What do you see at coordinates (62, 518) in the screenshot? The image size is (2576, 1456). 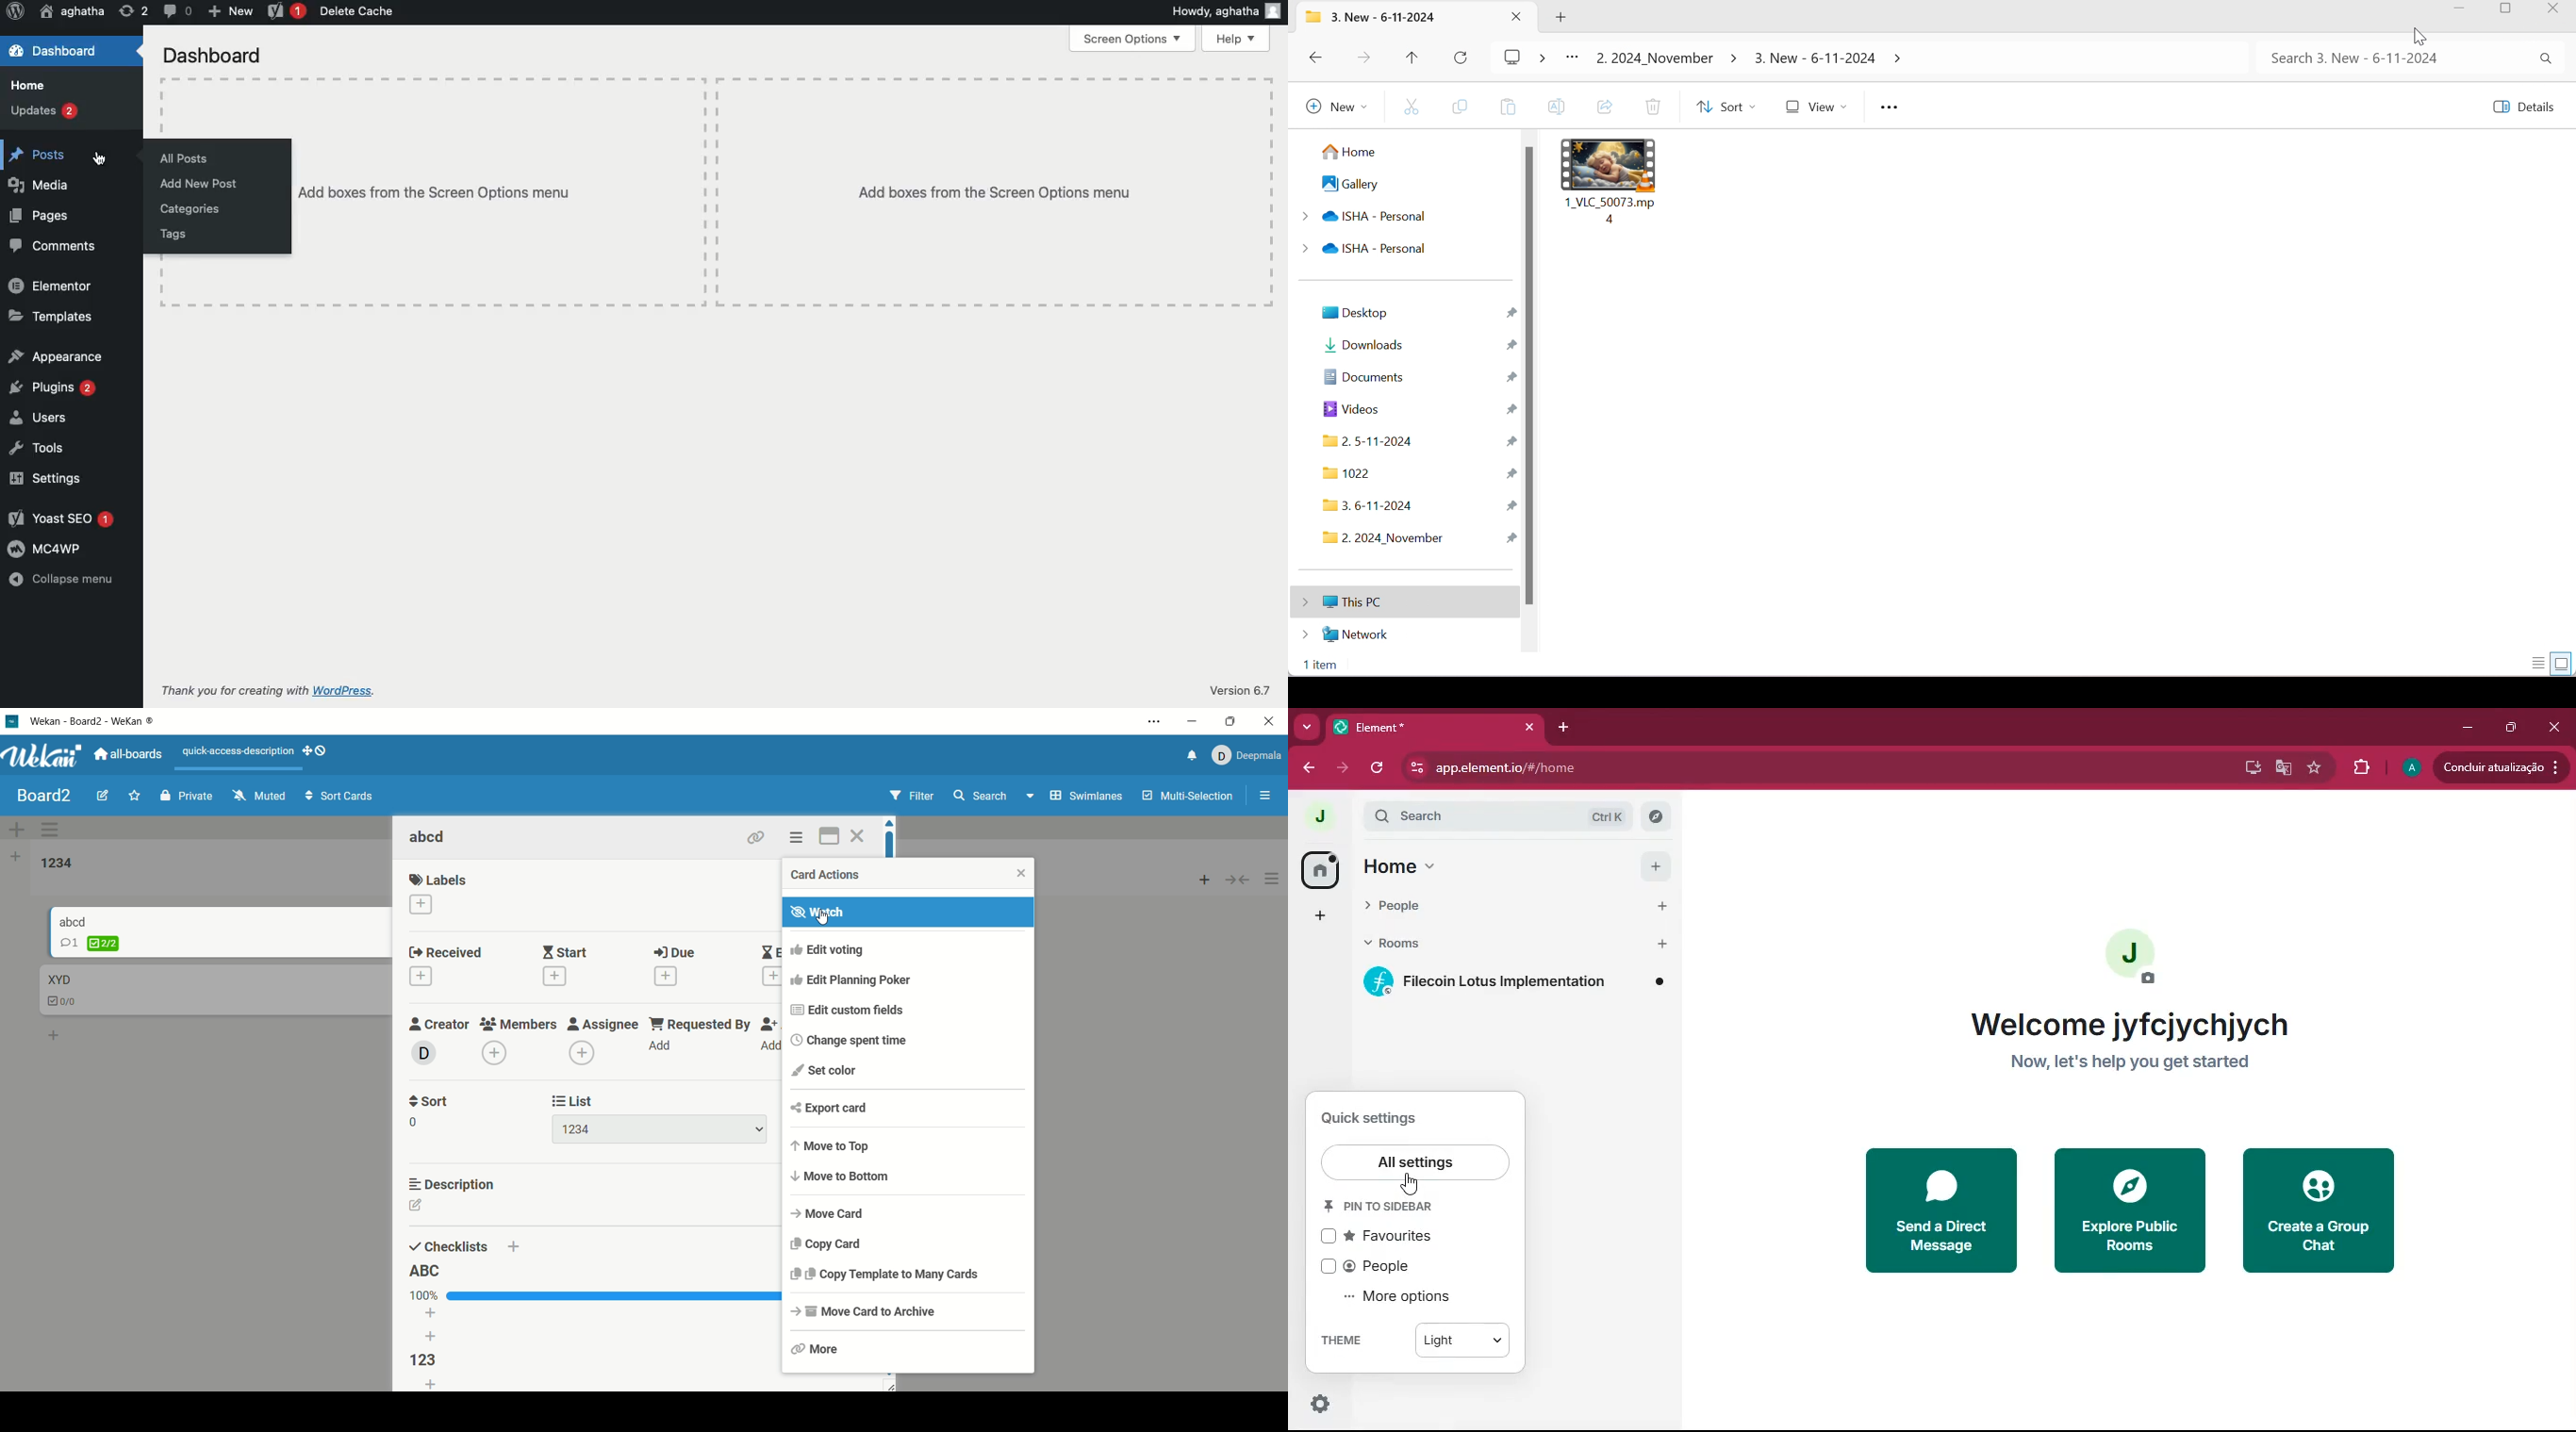 I see `Yoast SEO` at bounding box center [62, 518].